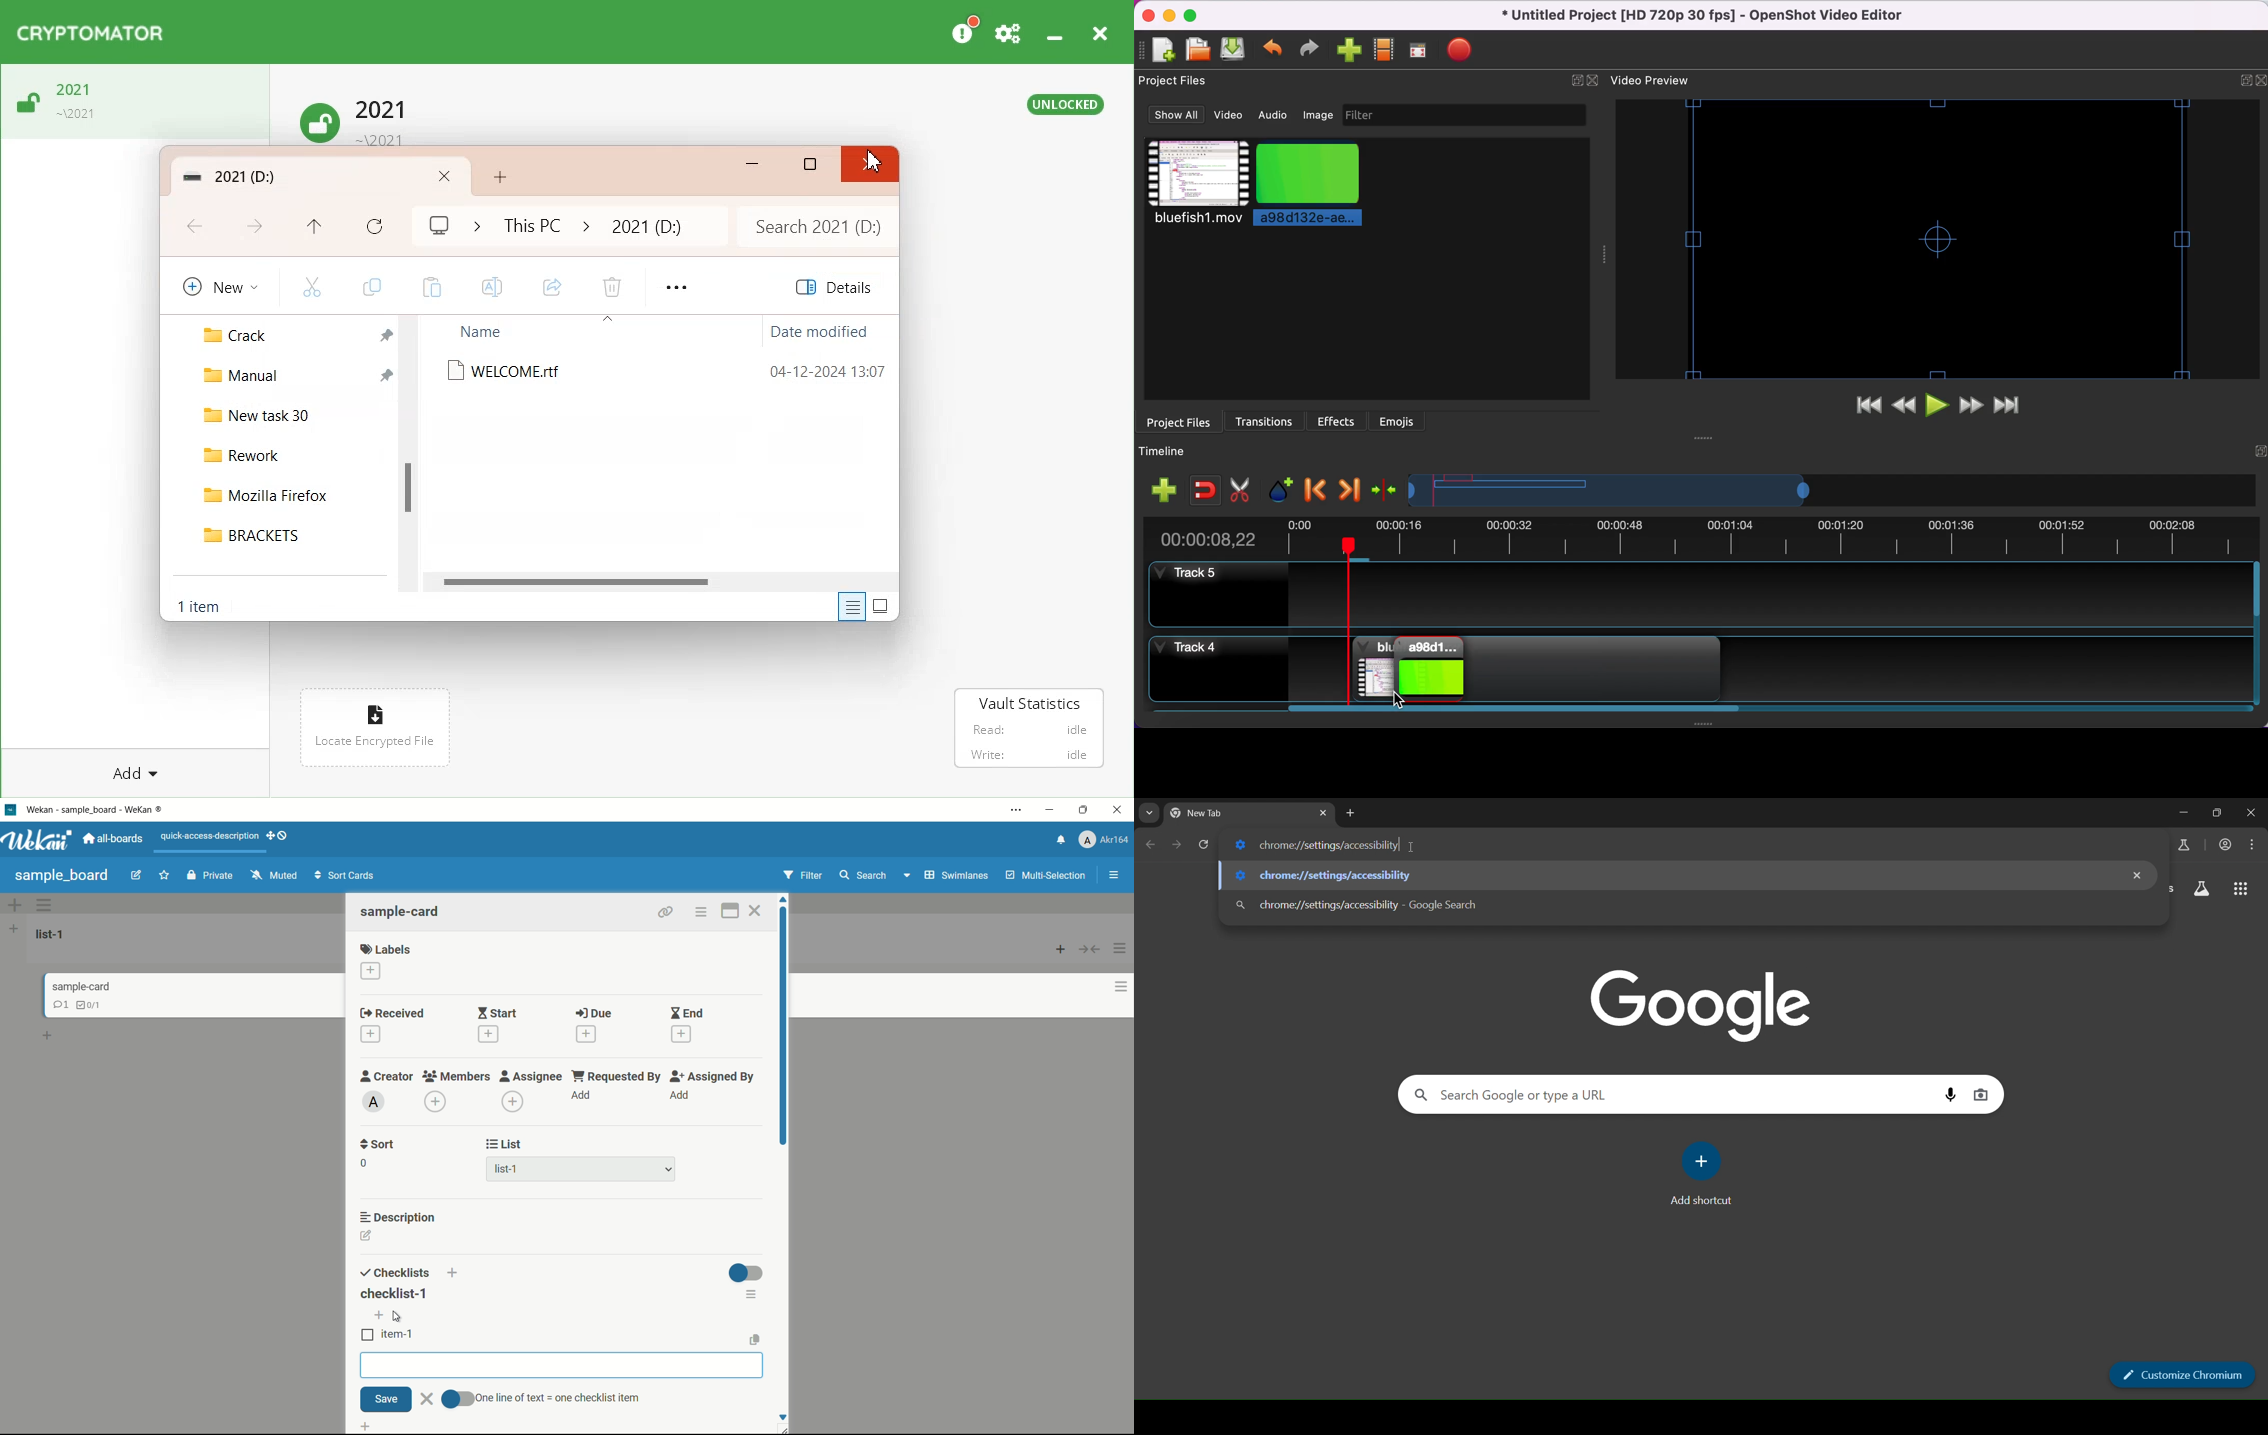 Image resolution: width=2268 pixels, height=1456 pixels. What do you see at coordinates (196, 228) in the screenshot?
I see `Go Back` at bounding box center [196, 228].